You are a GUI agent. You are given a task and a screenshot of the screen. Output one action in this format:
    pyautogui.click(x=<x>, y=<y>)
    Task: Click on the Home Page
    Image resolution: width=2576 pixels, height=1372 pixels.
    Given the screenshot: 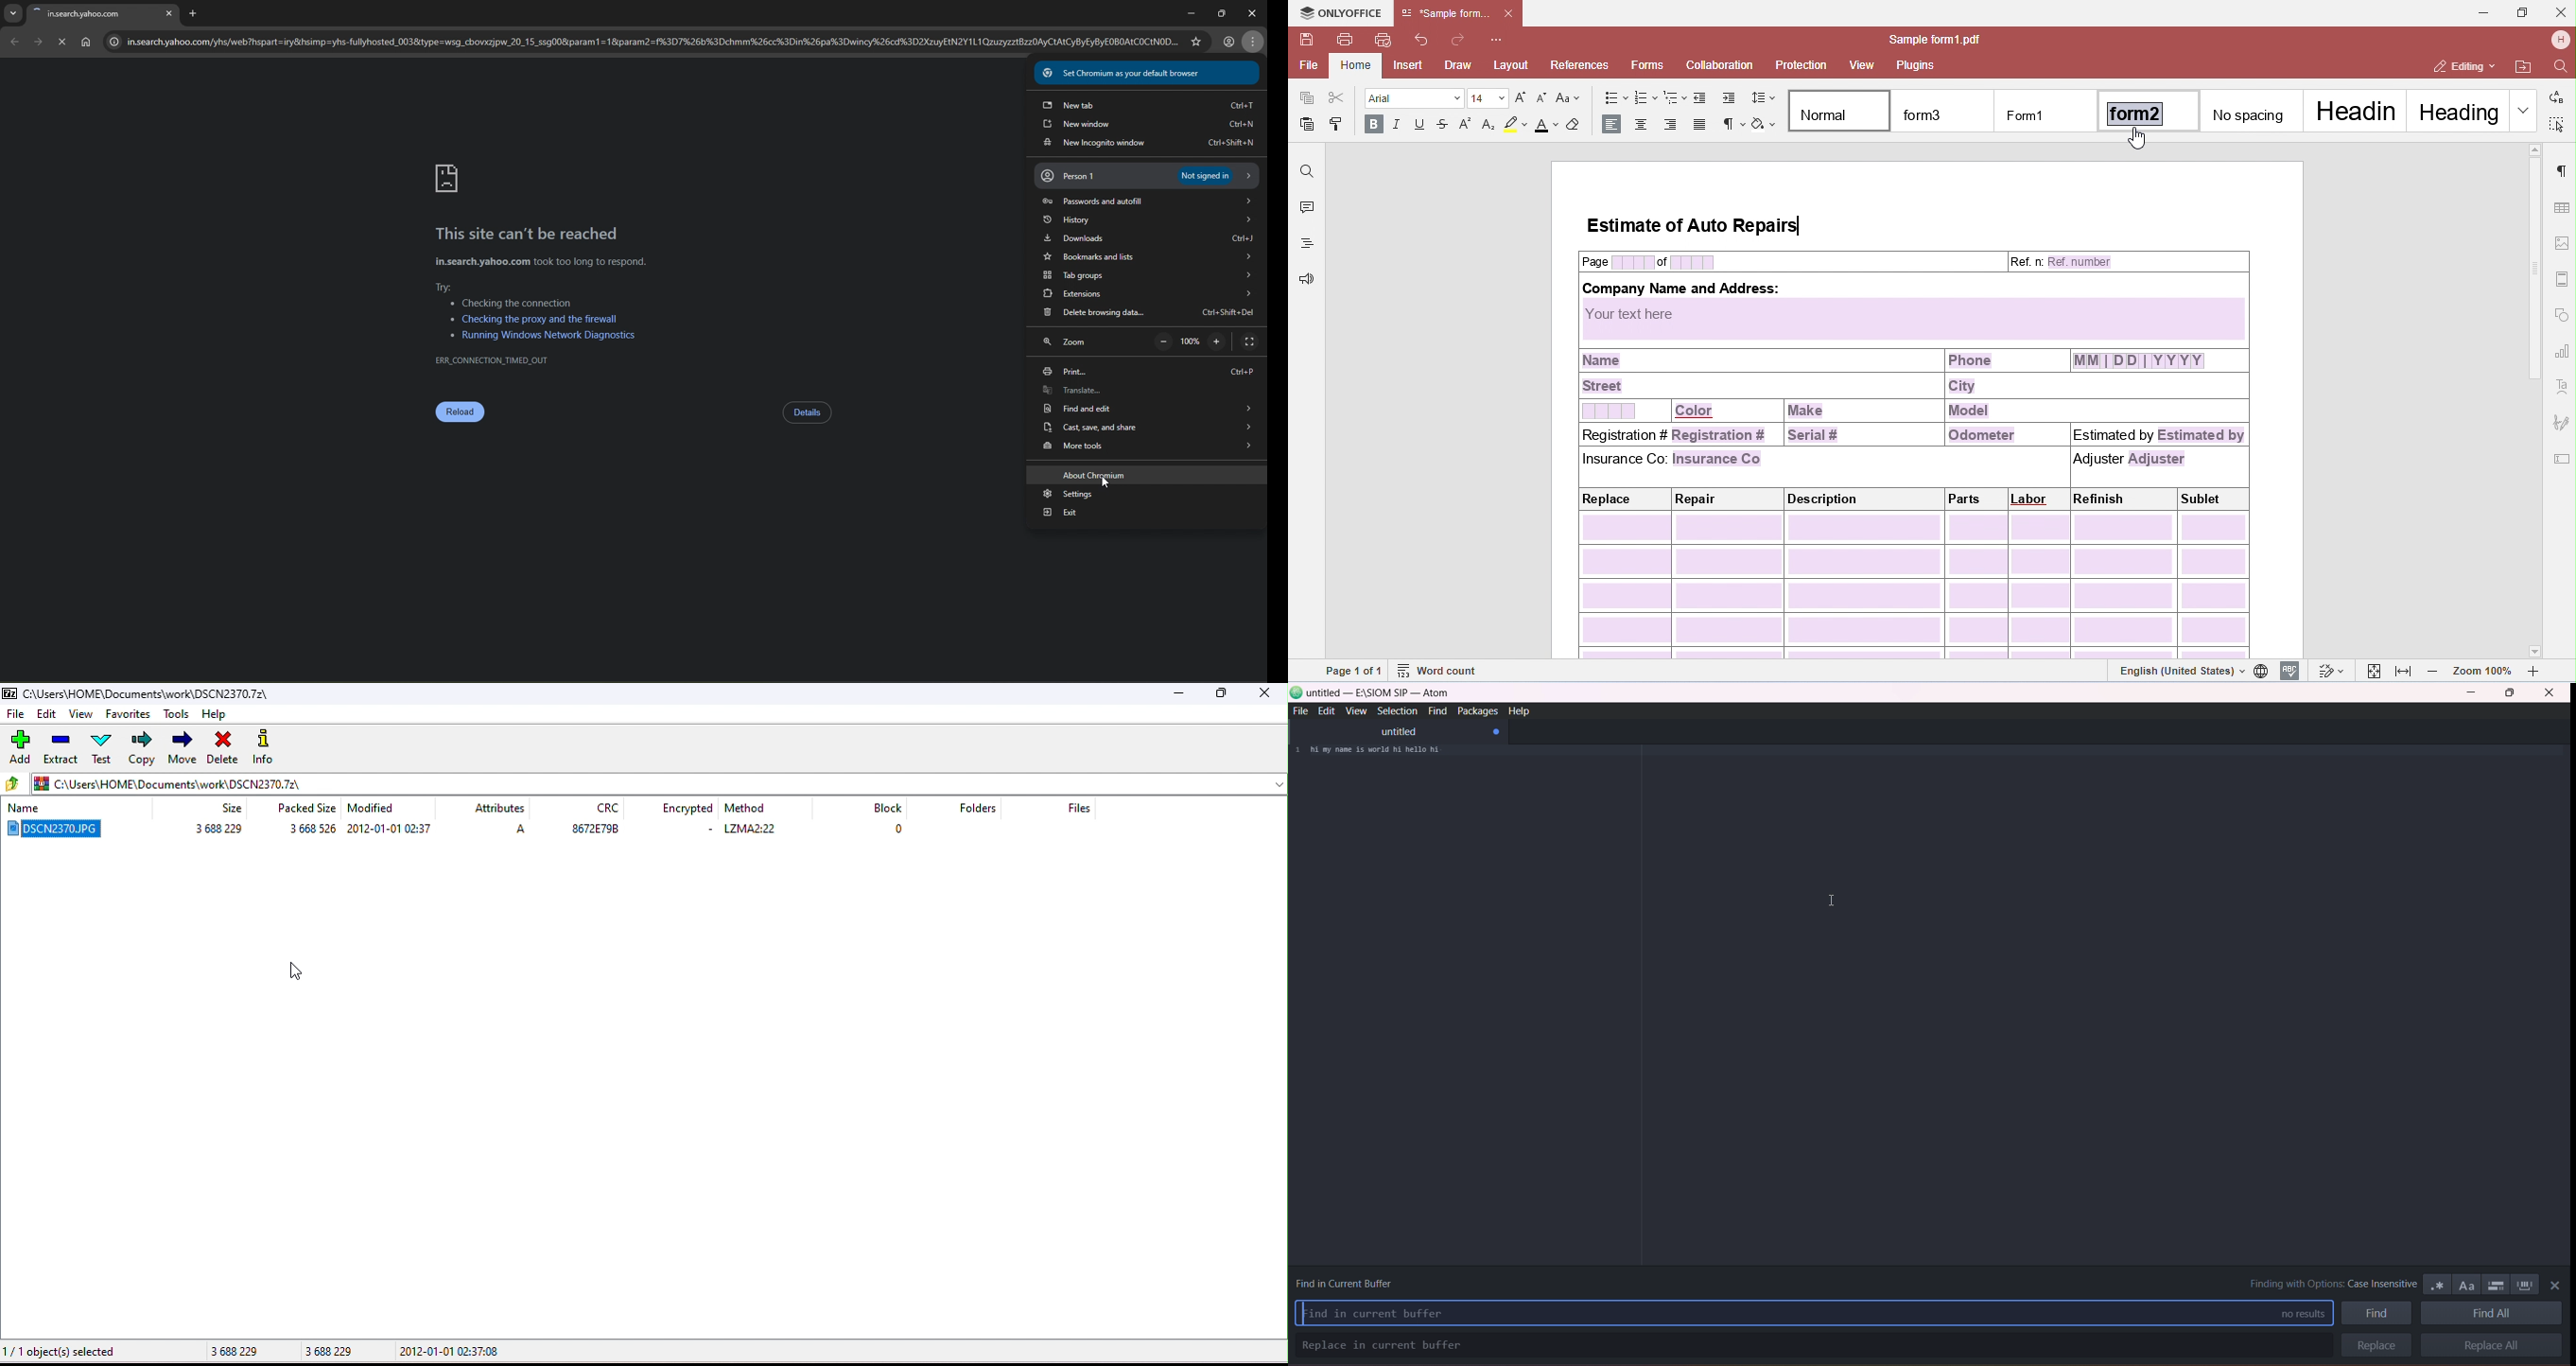 What is the action you would take?
    pyautogui.click(x=86, y=42)
    